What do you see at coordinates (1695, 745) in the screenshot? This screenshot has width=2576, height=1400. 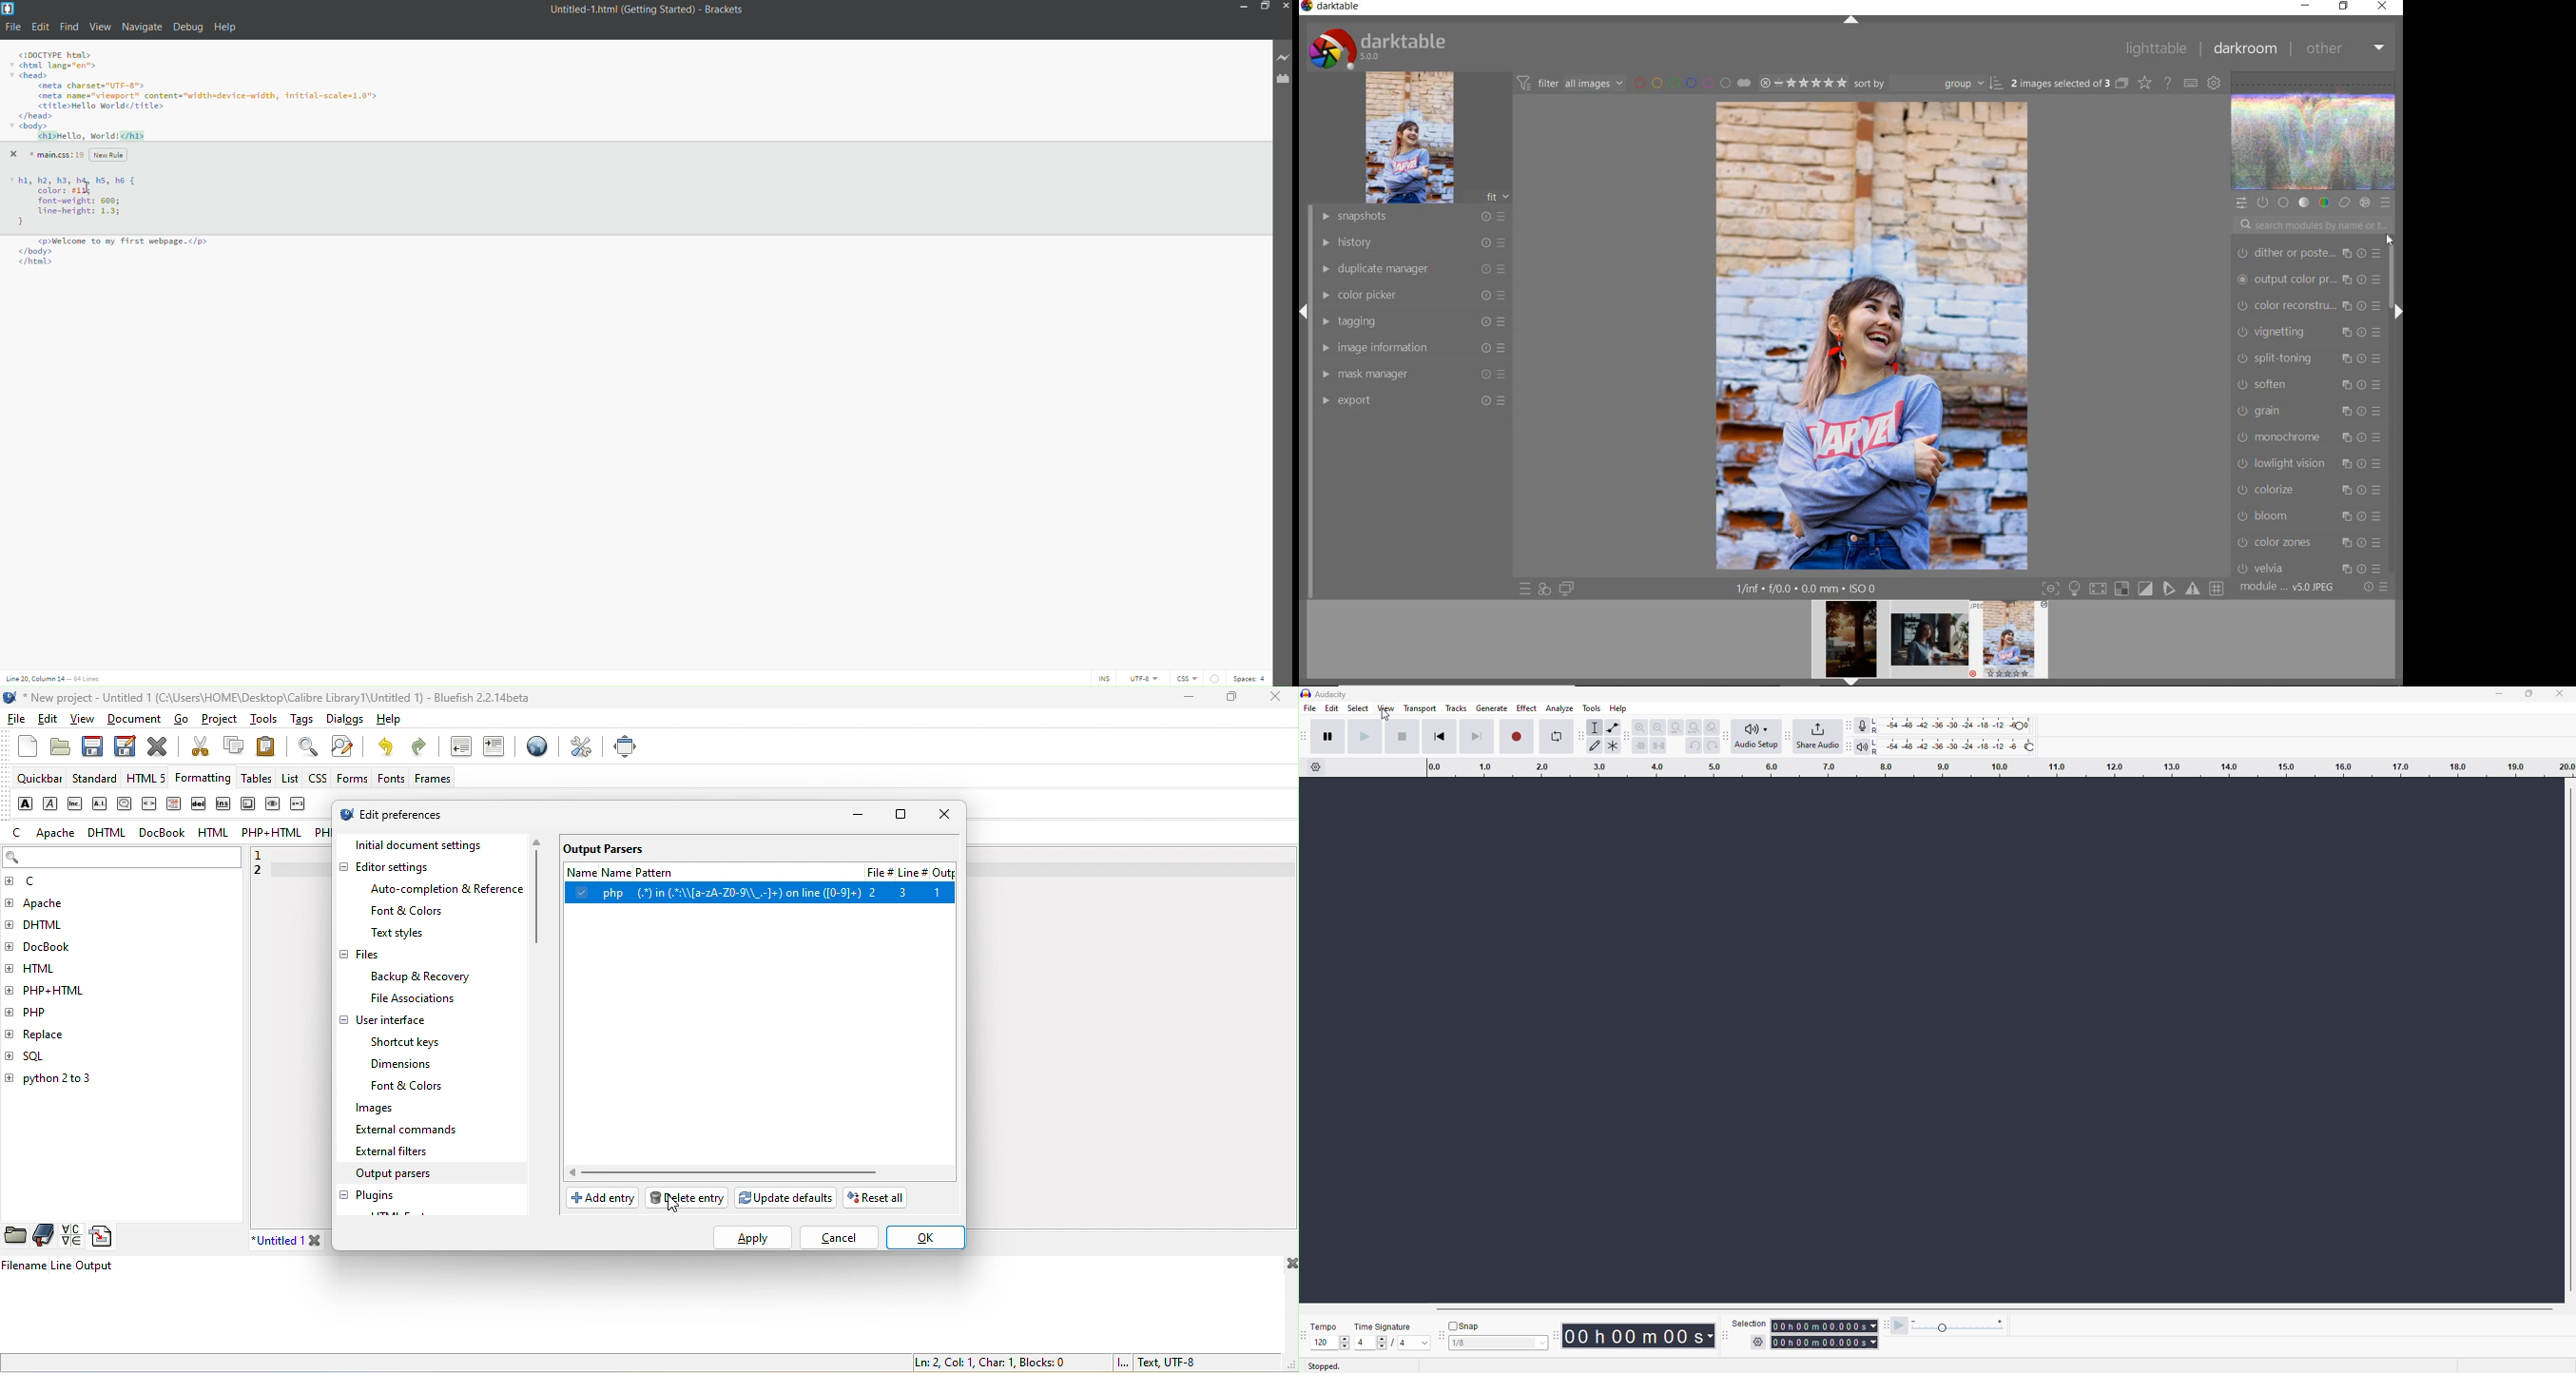 I see `undo` at bounding box center [1695, 745].